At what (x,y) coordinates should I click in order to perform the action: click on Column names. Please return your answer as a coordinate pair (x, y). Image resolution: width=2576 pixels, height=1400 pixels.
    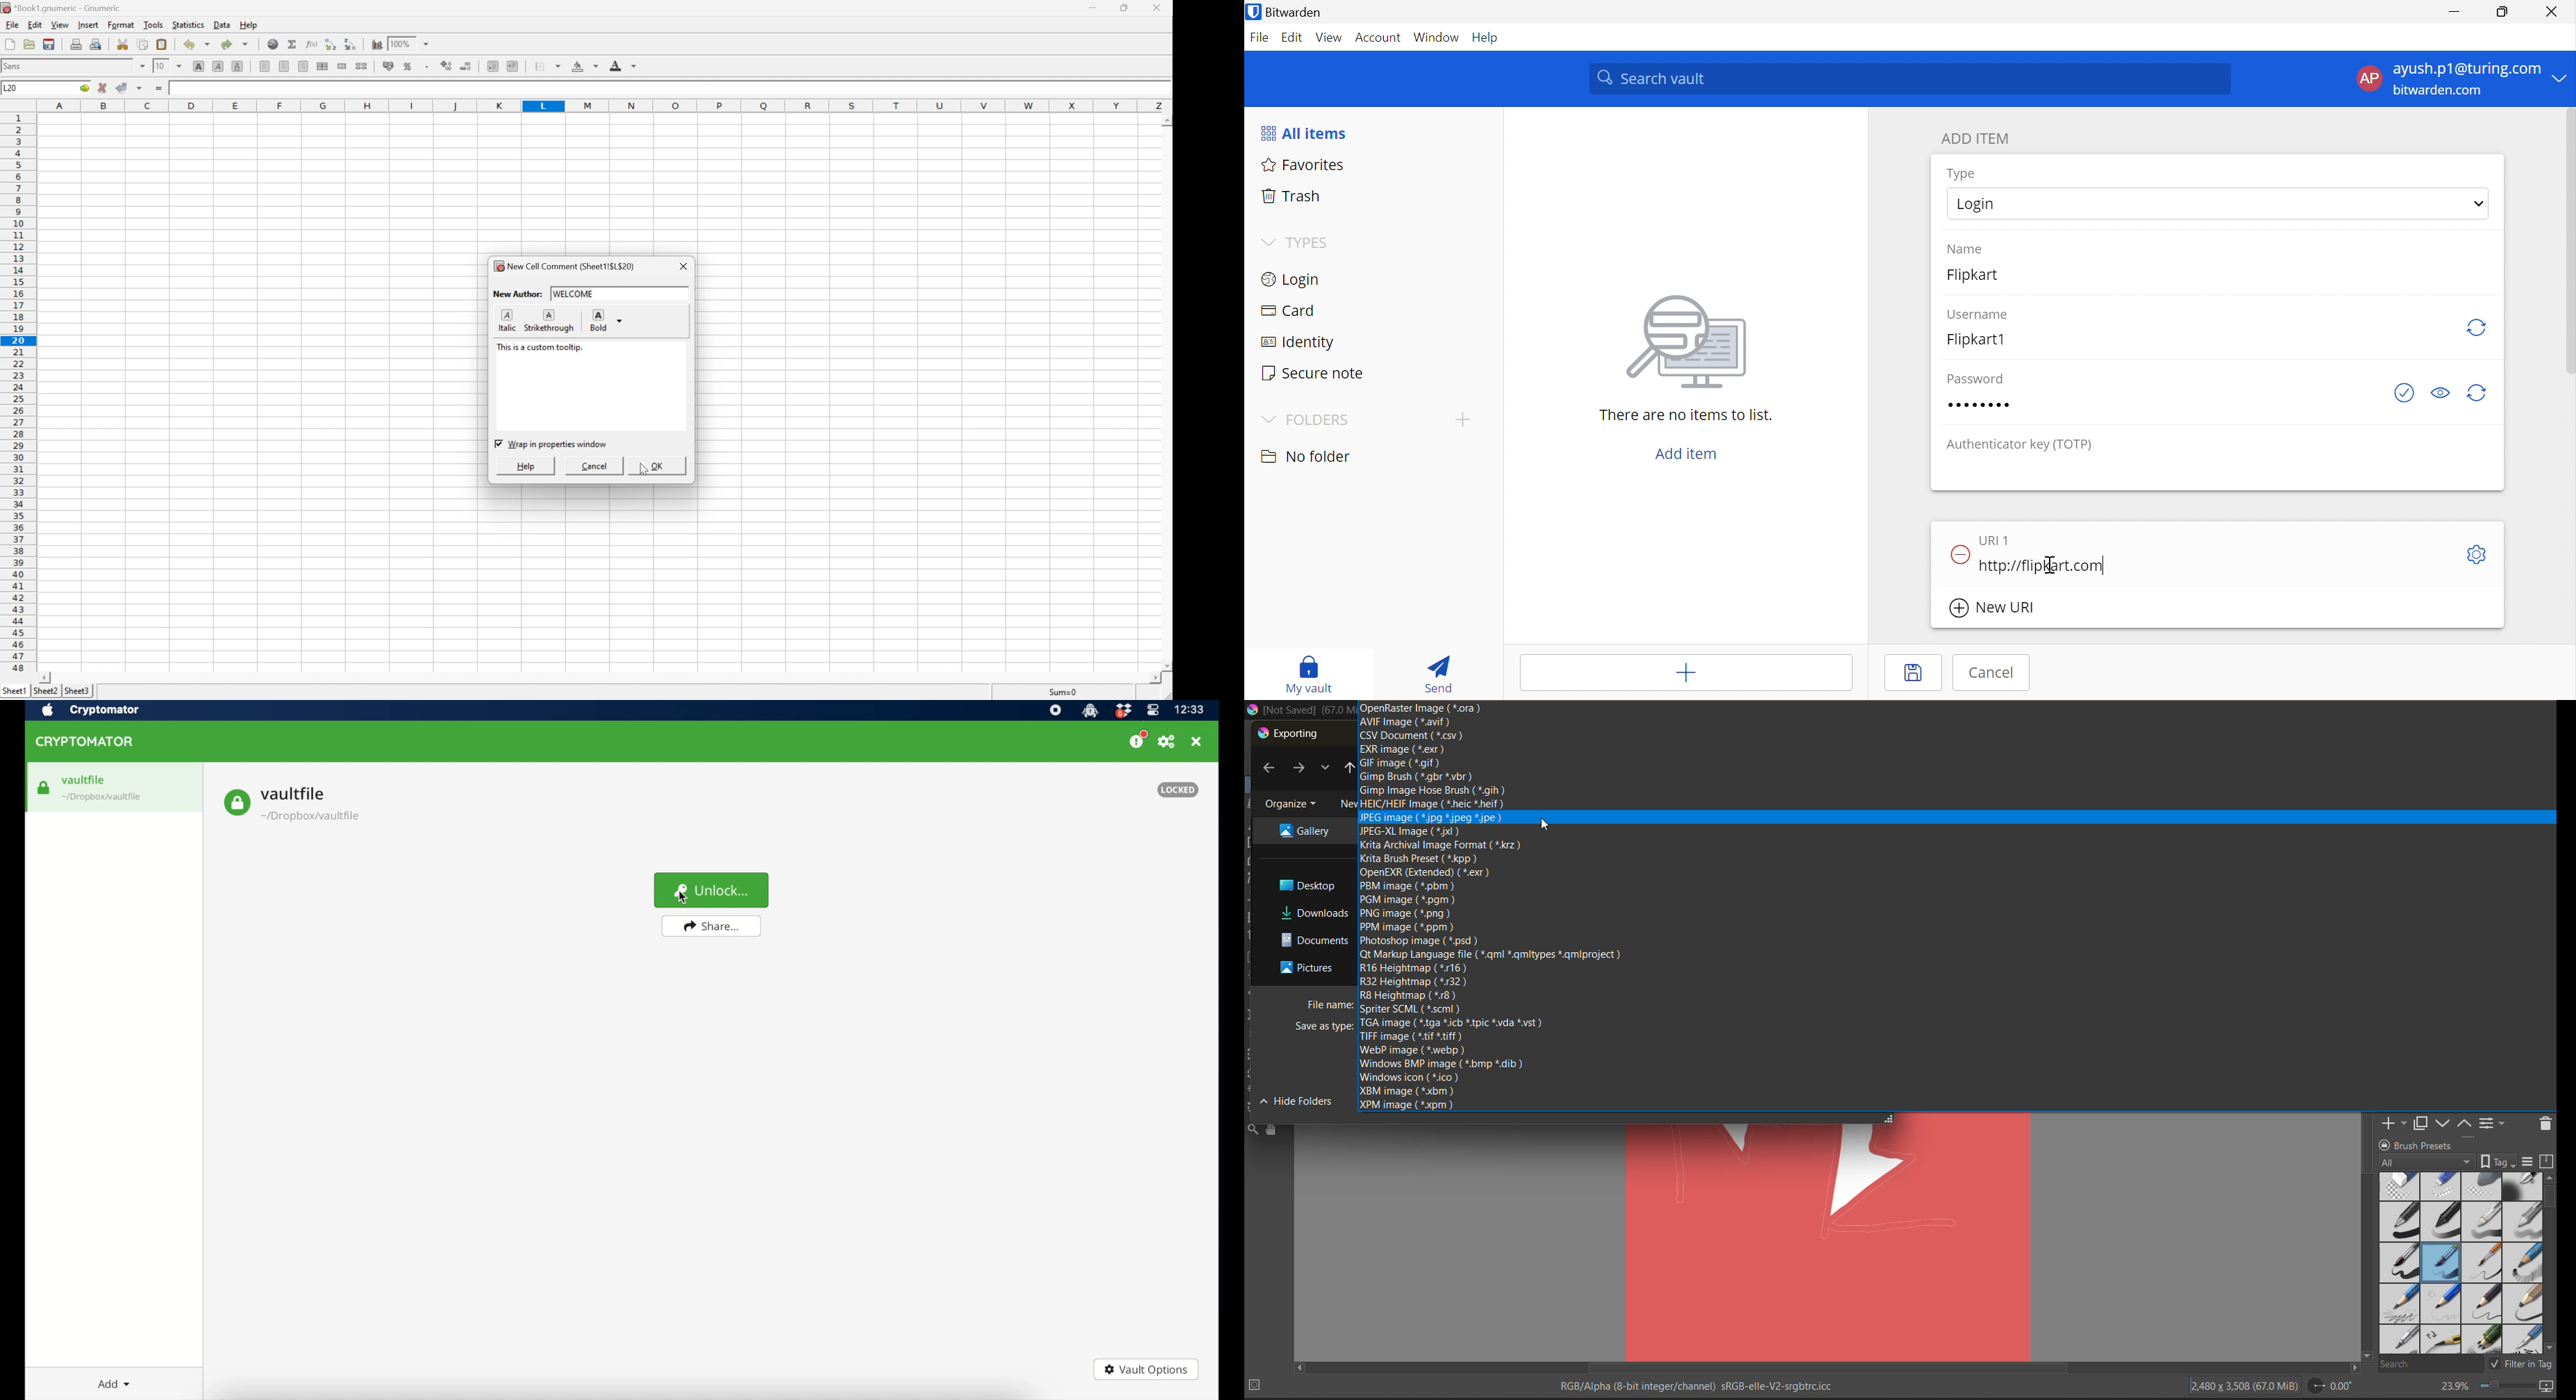
    Looking at the image, I should click on (605, 106).